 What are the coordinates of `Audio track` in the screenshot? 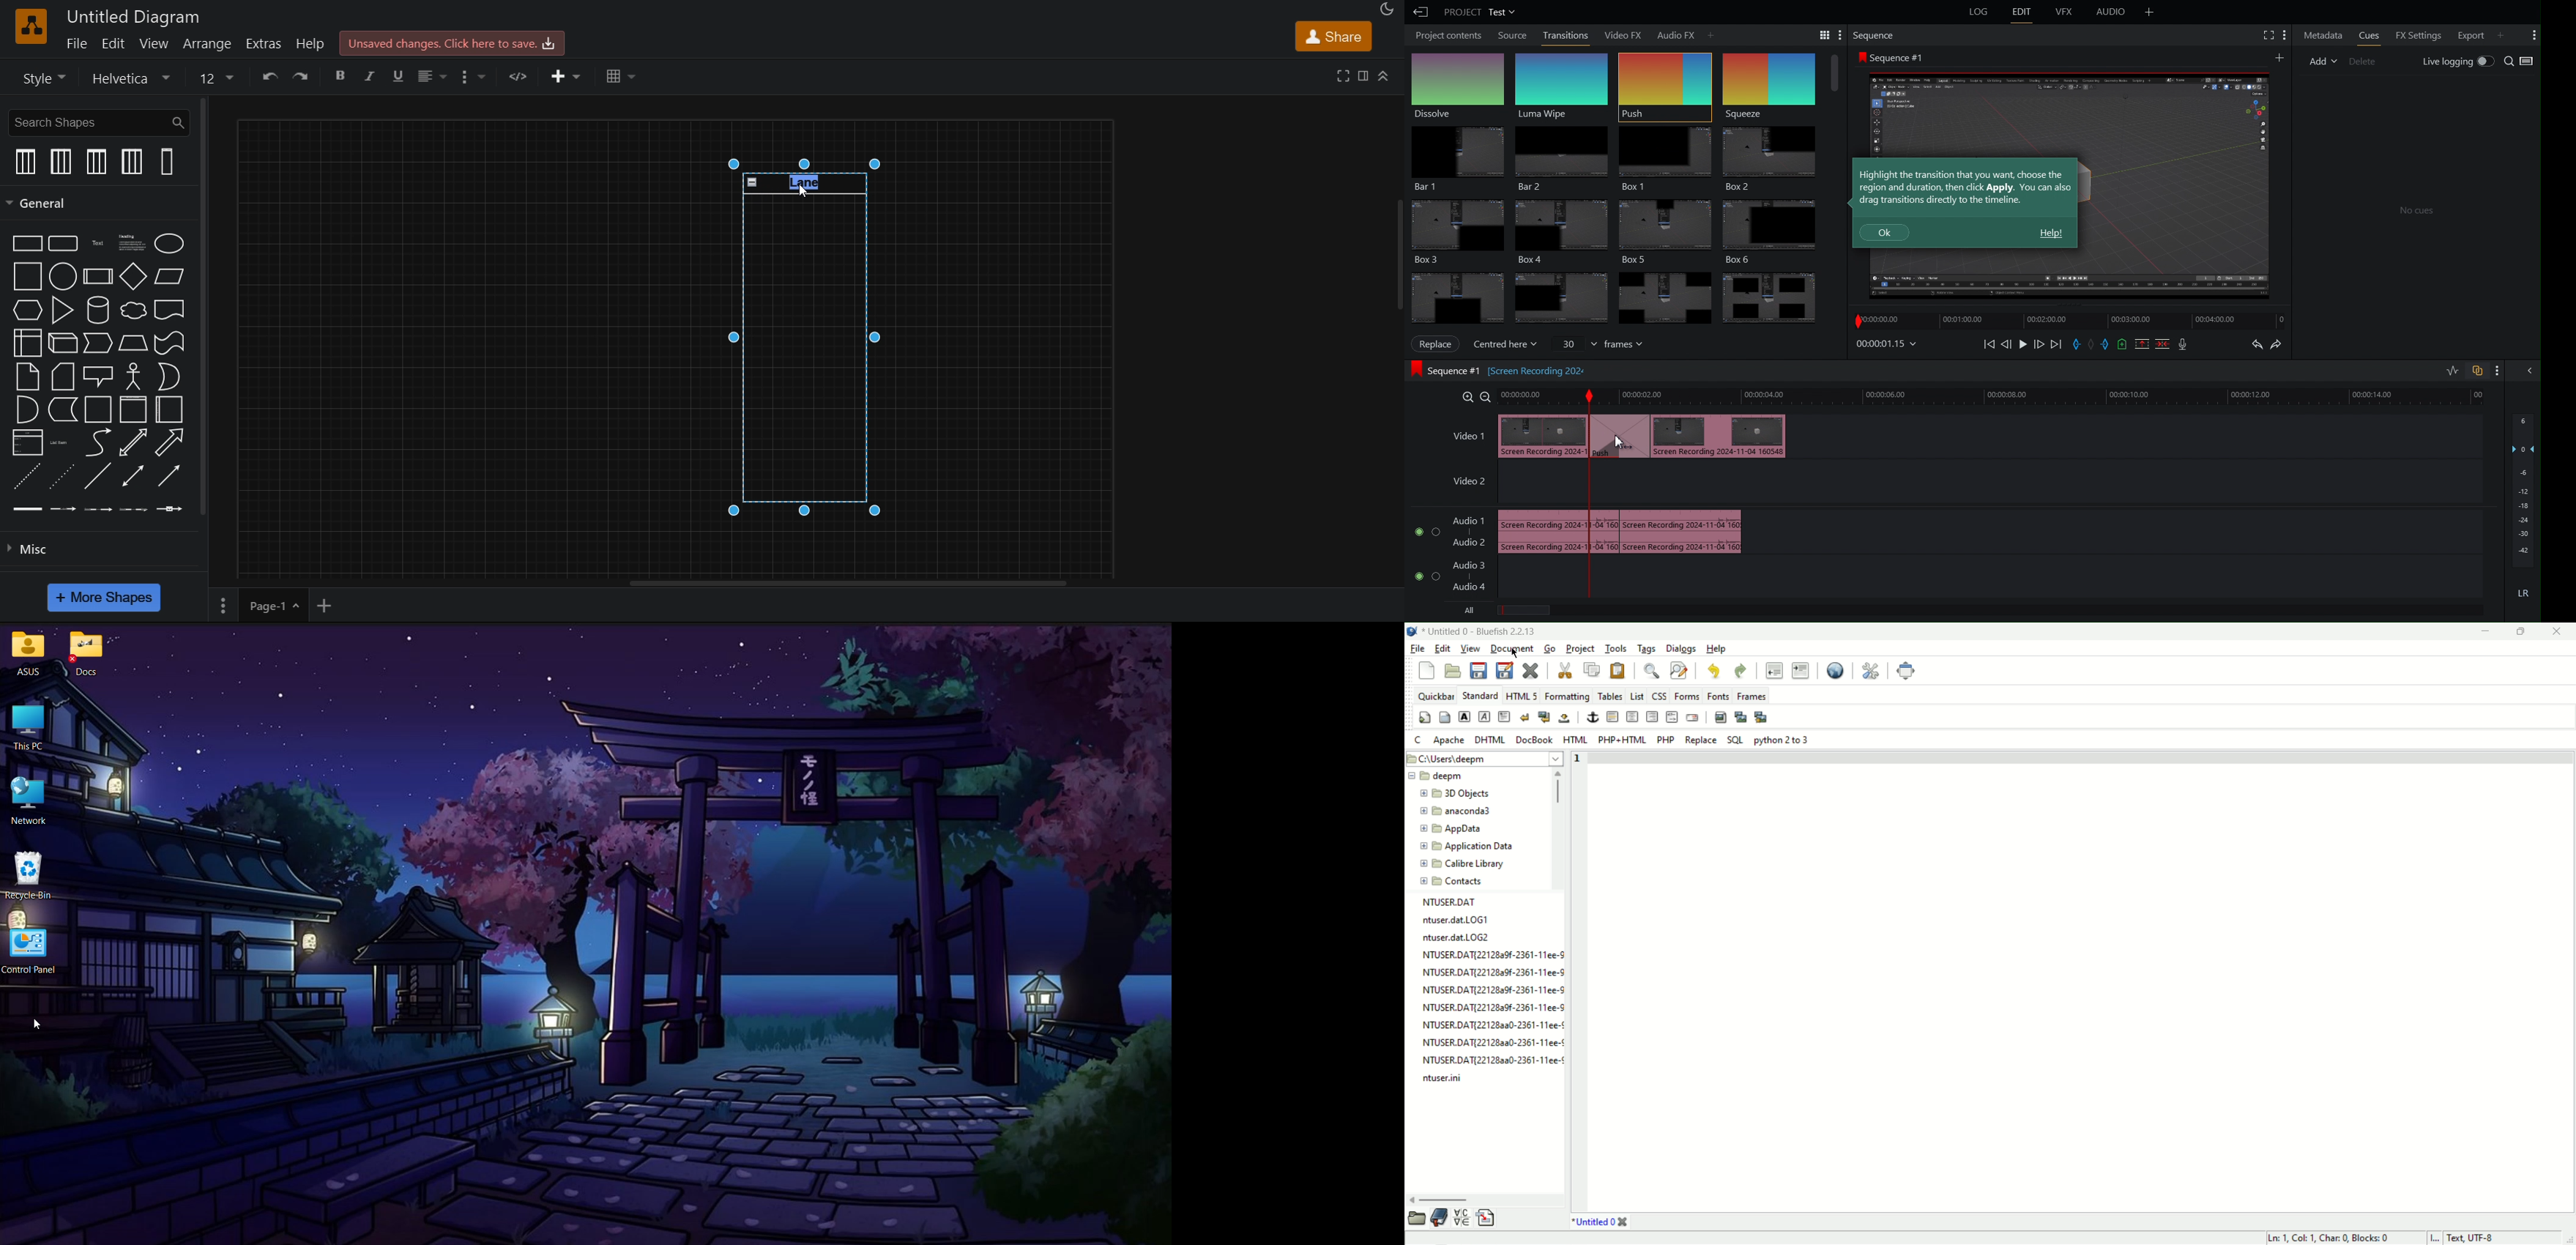 It's located at (1620, 529).